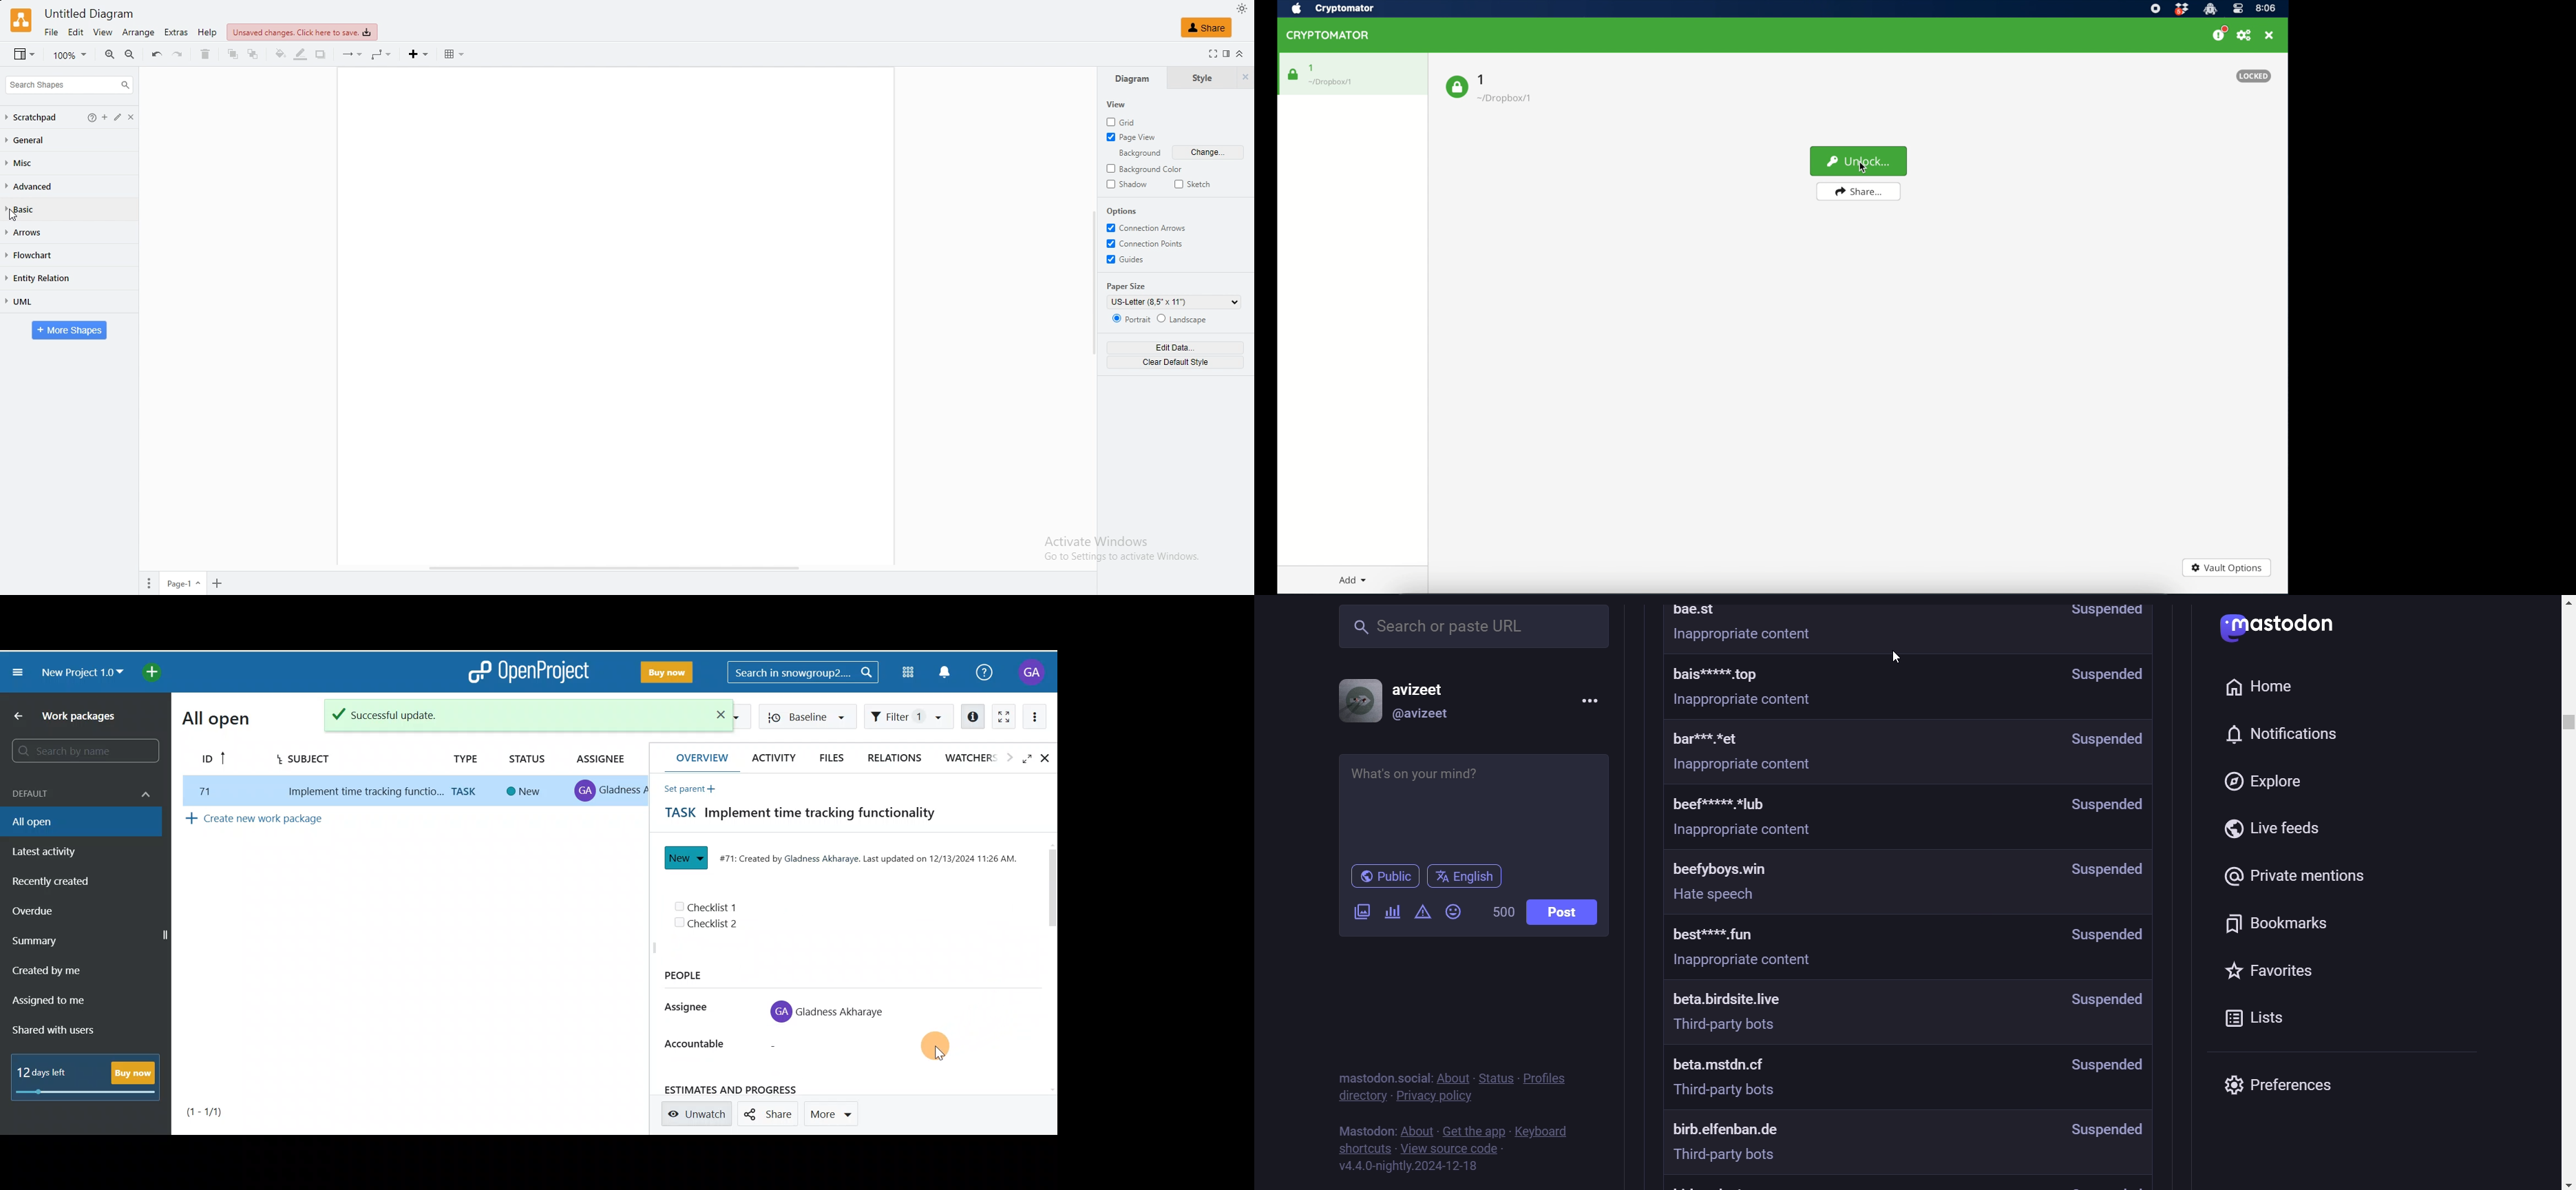  I want to click on accountable, so click(696, 1045).